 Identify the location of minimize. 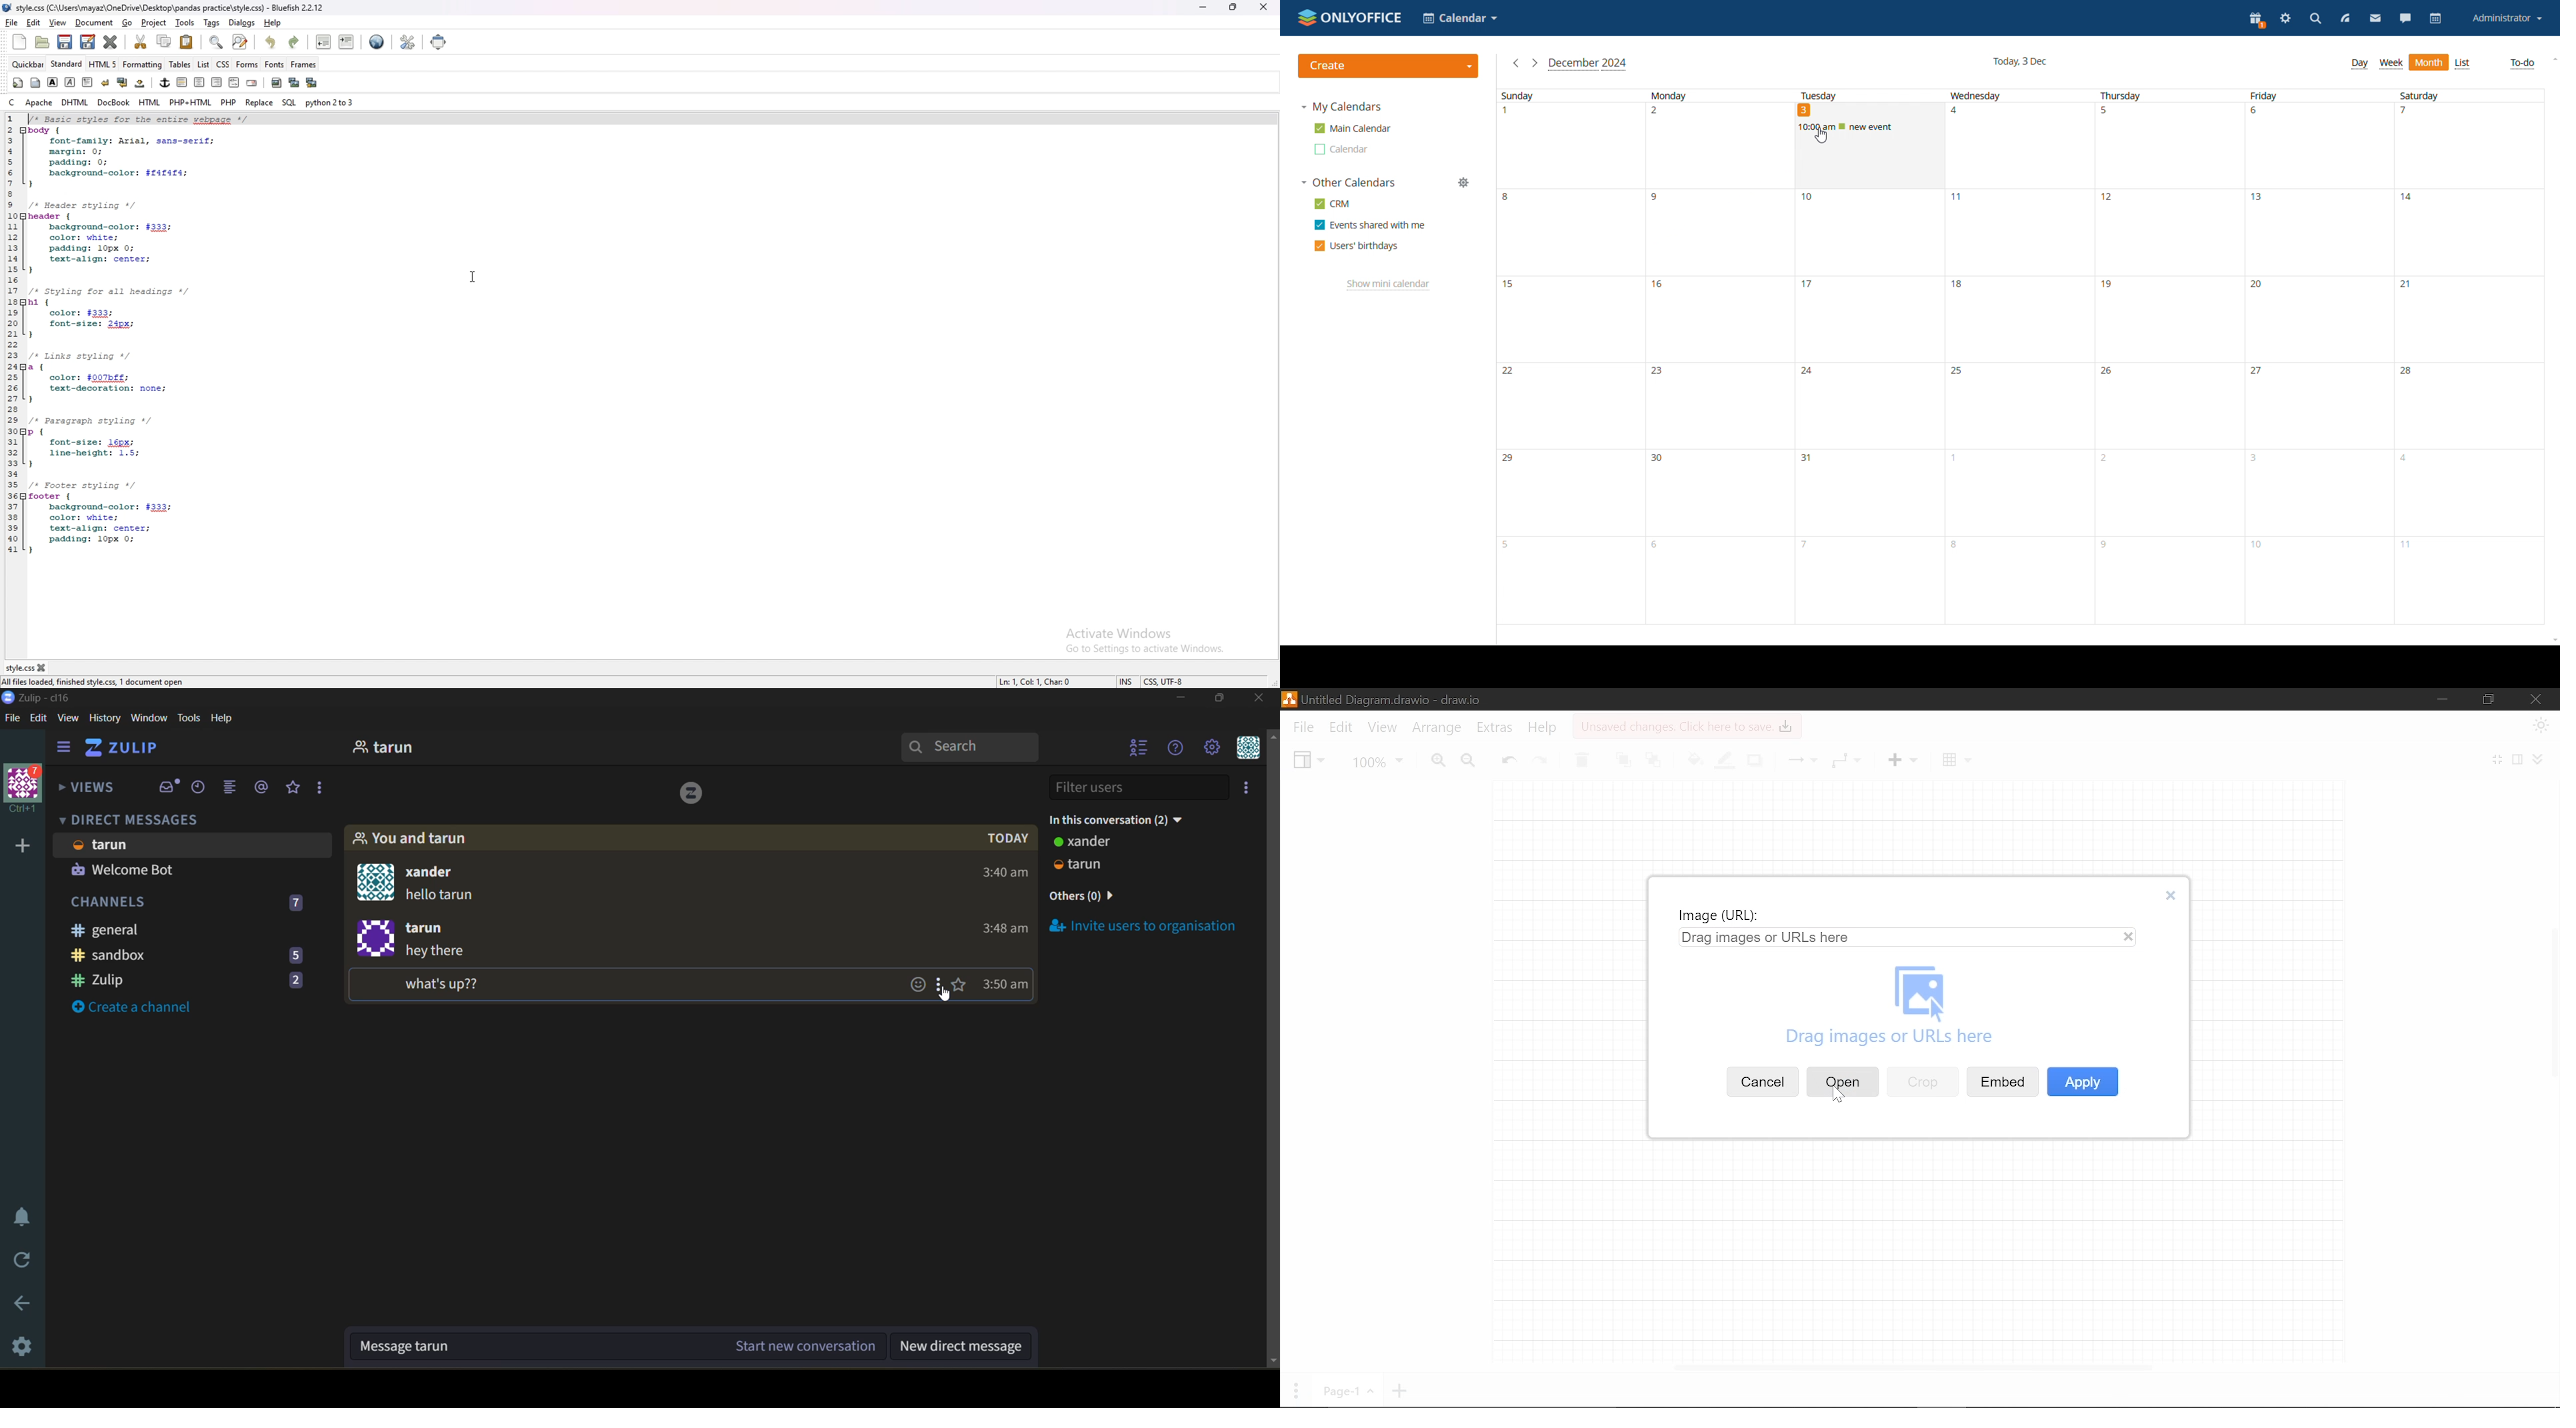
(1183, 698).